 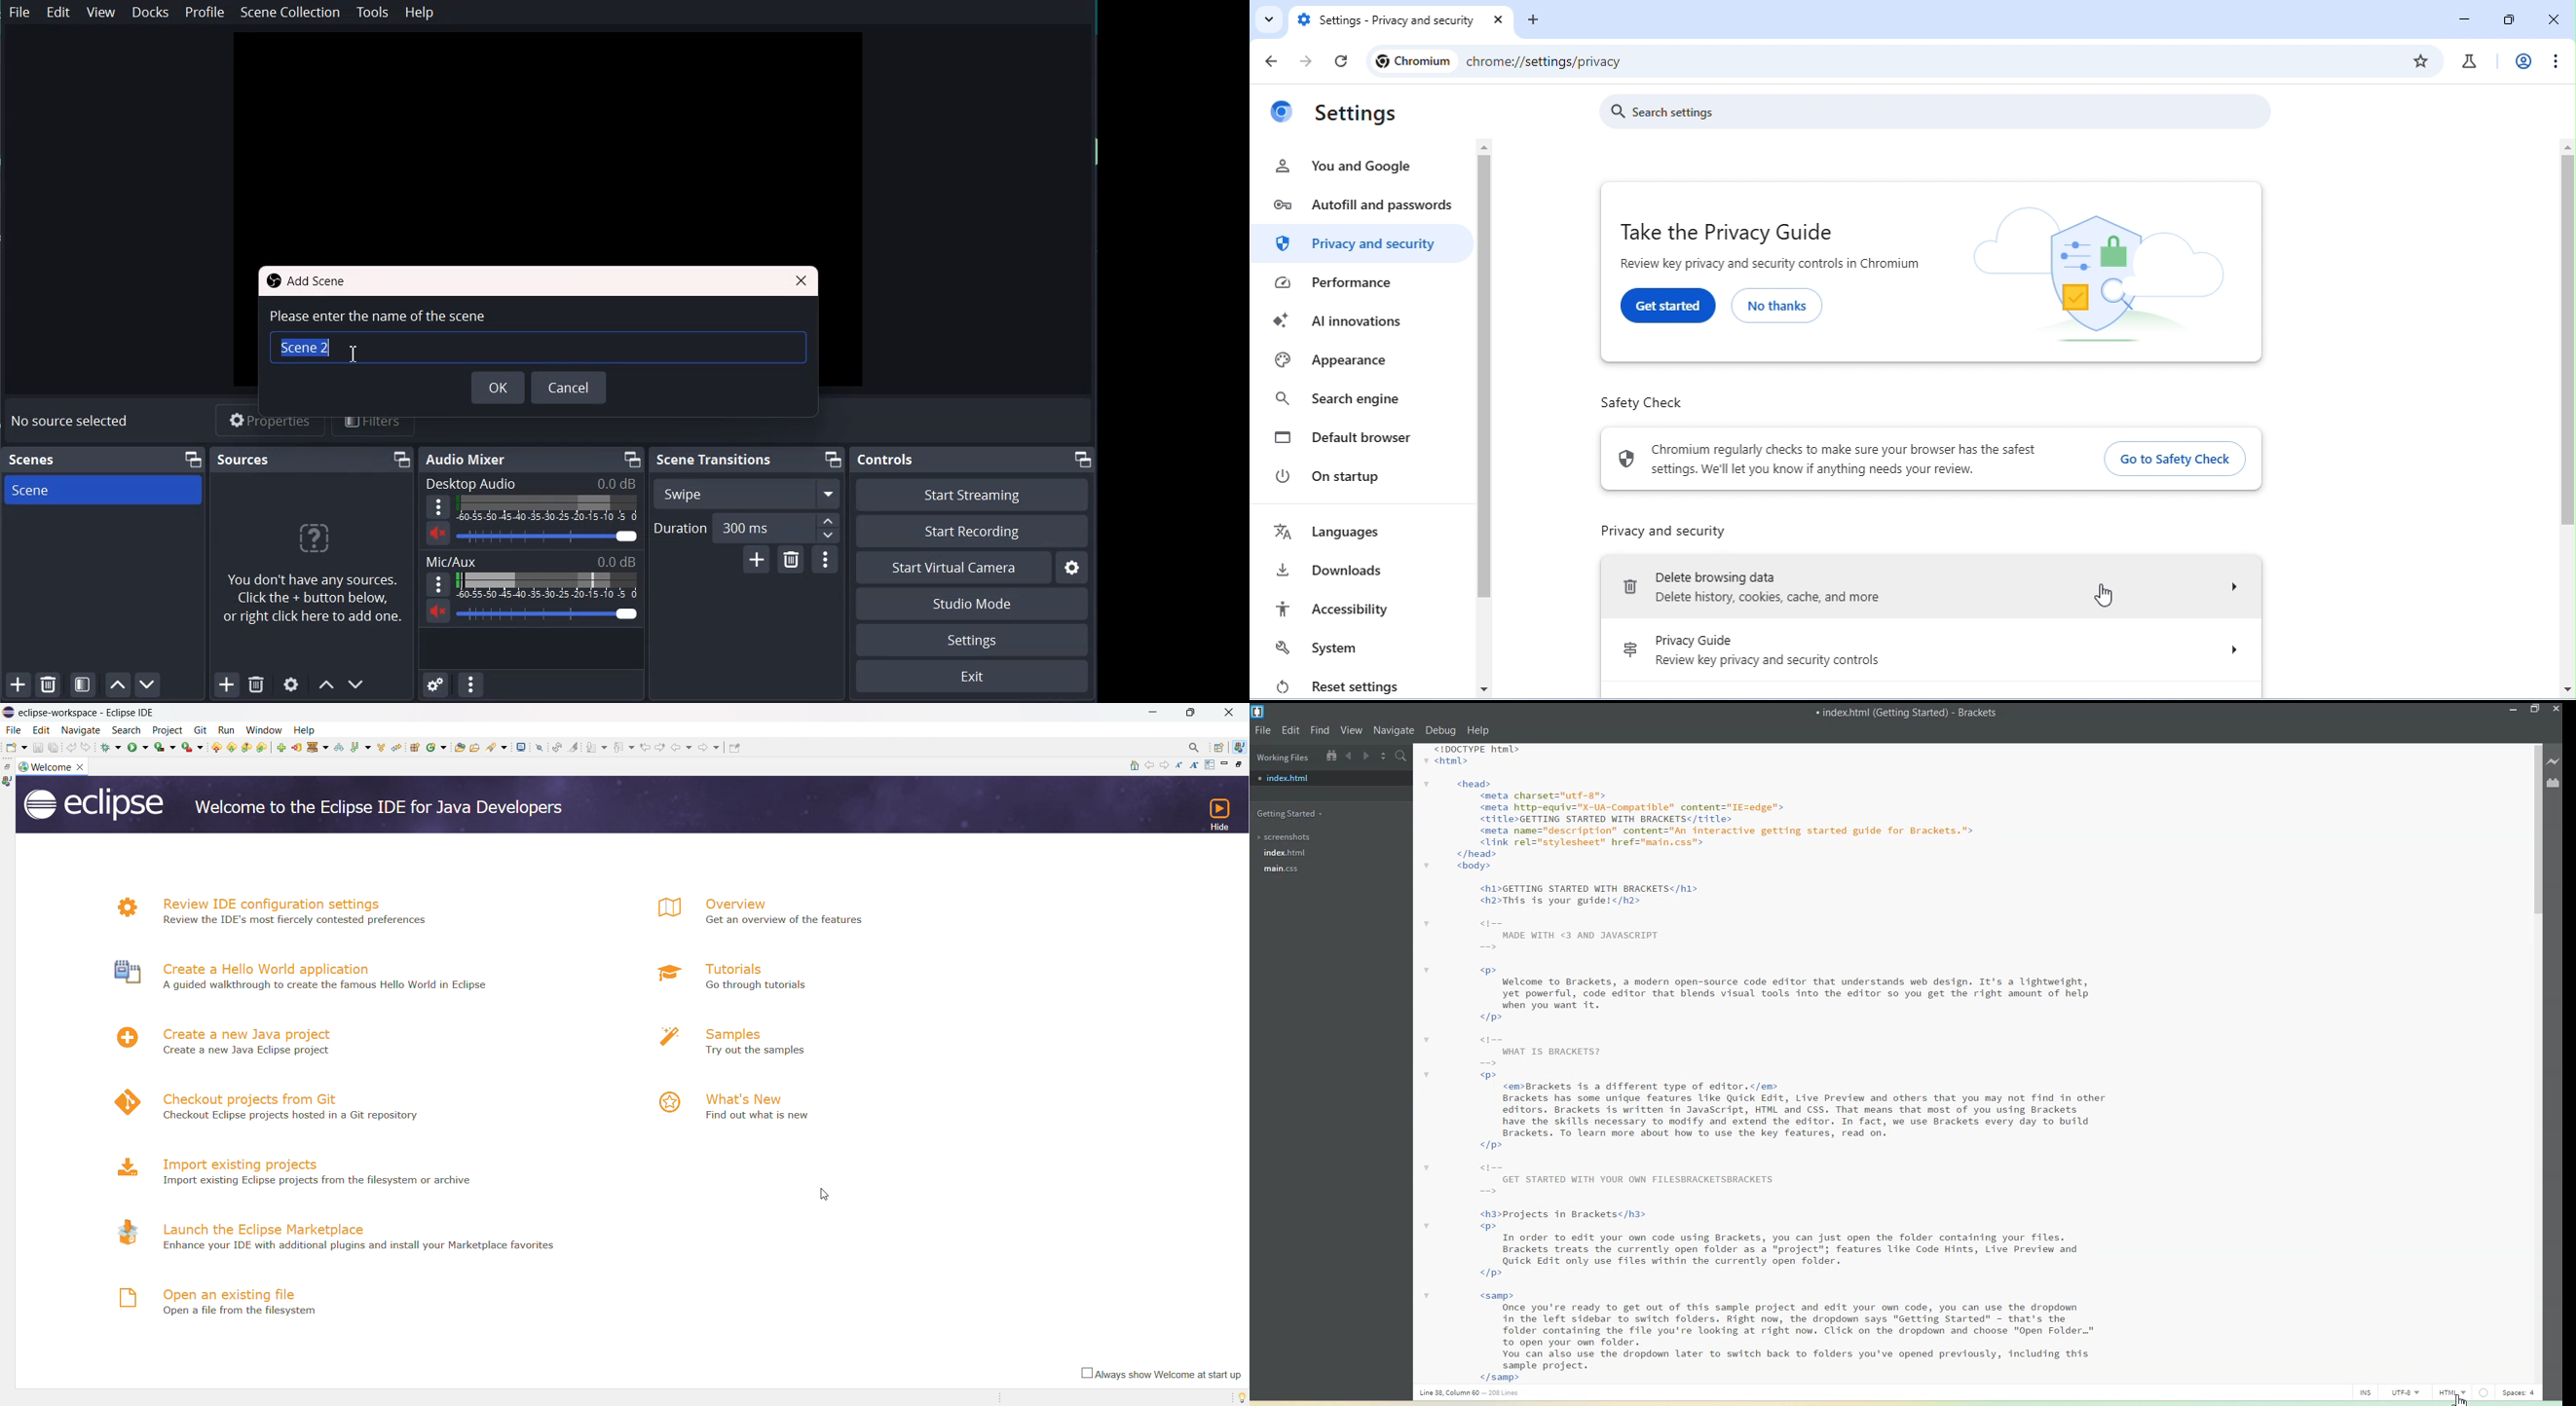 I want to click on Maximize, so click(x=1085, y=459).